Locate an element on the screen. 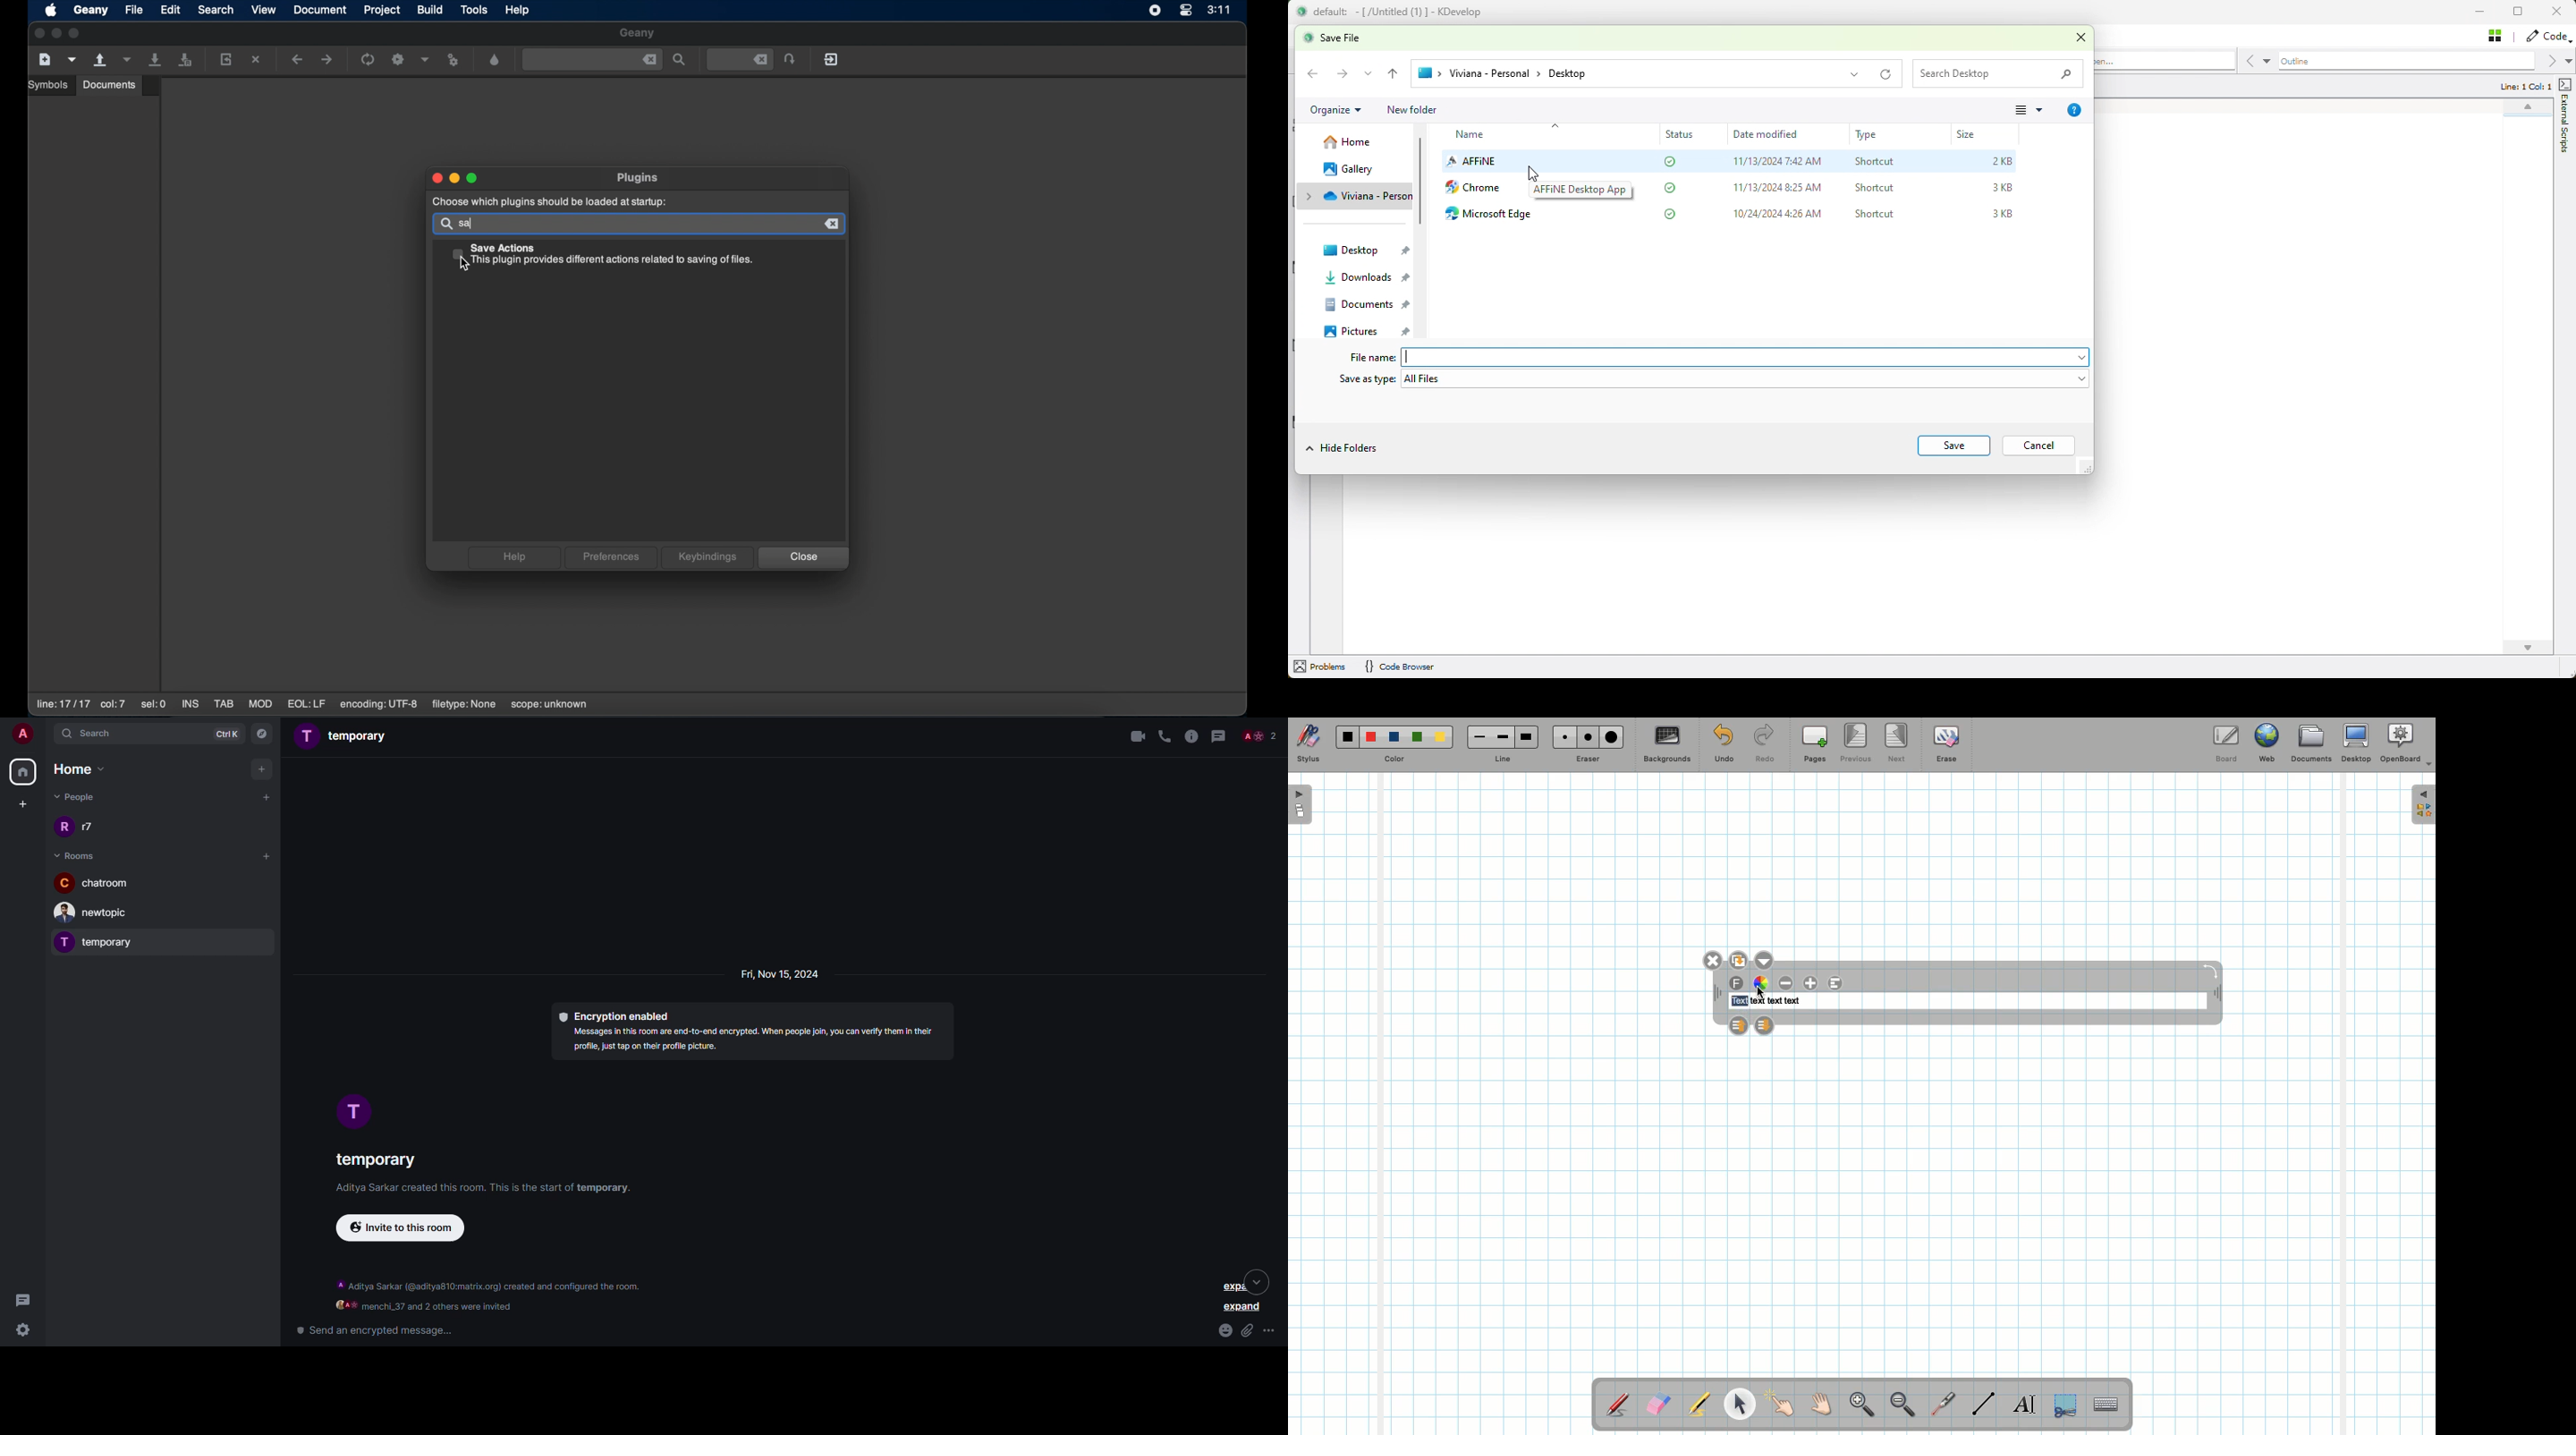 The height and width of the screenshot is (1456, 2576). create a new file is located at coordinates (45, 60).